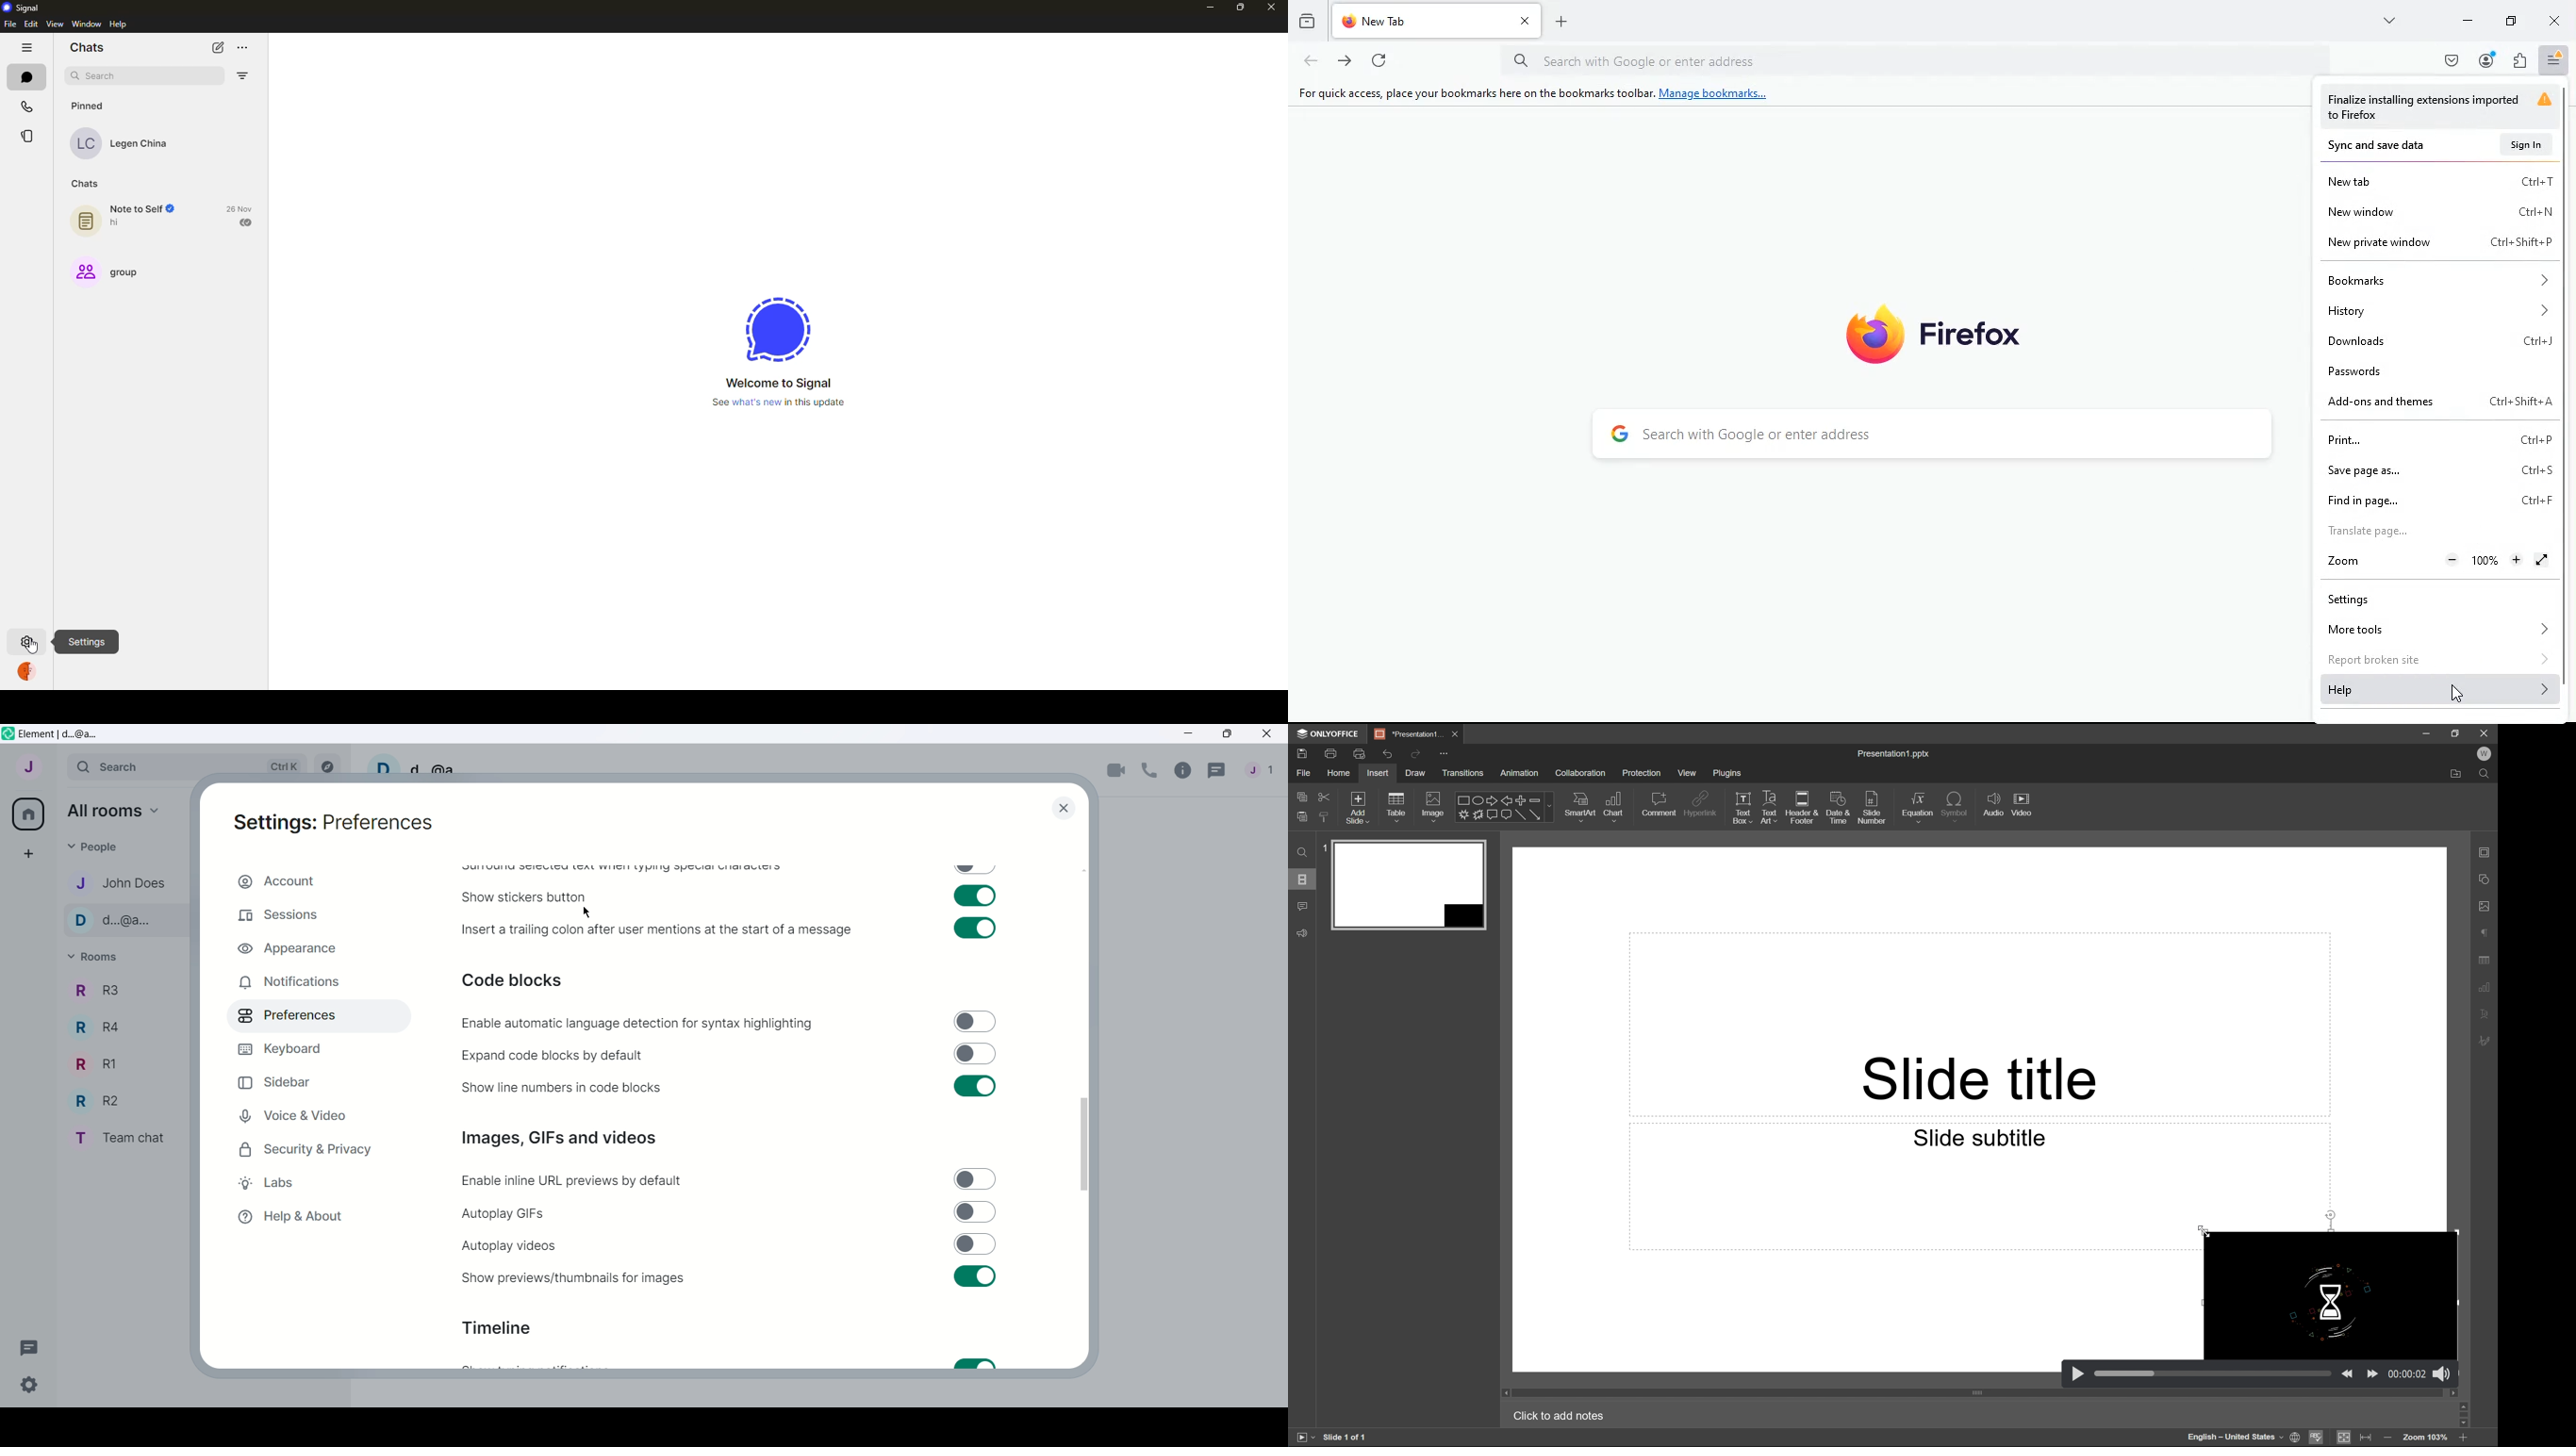 Image resolution: width=2576 pixels, height=1456 pixels. What do you see at coordinates (307, 982) in the screenshot?
I see `Notifications` at bounding box center [307, 982].